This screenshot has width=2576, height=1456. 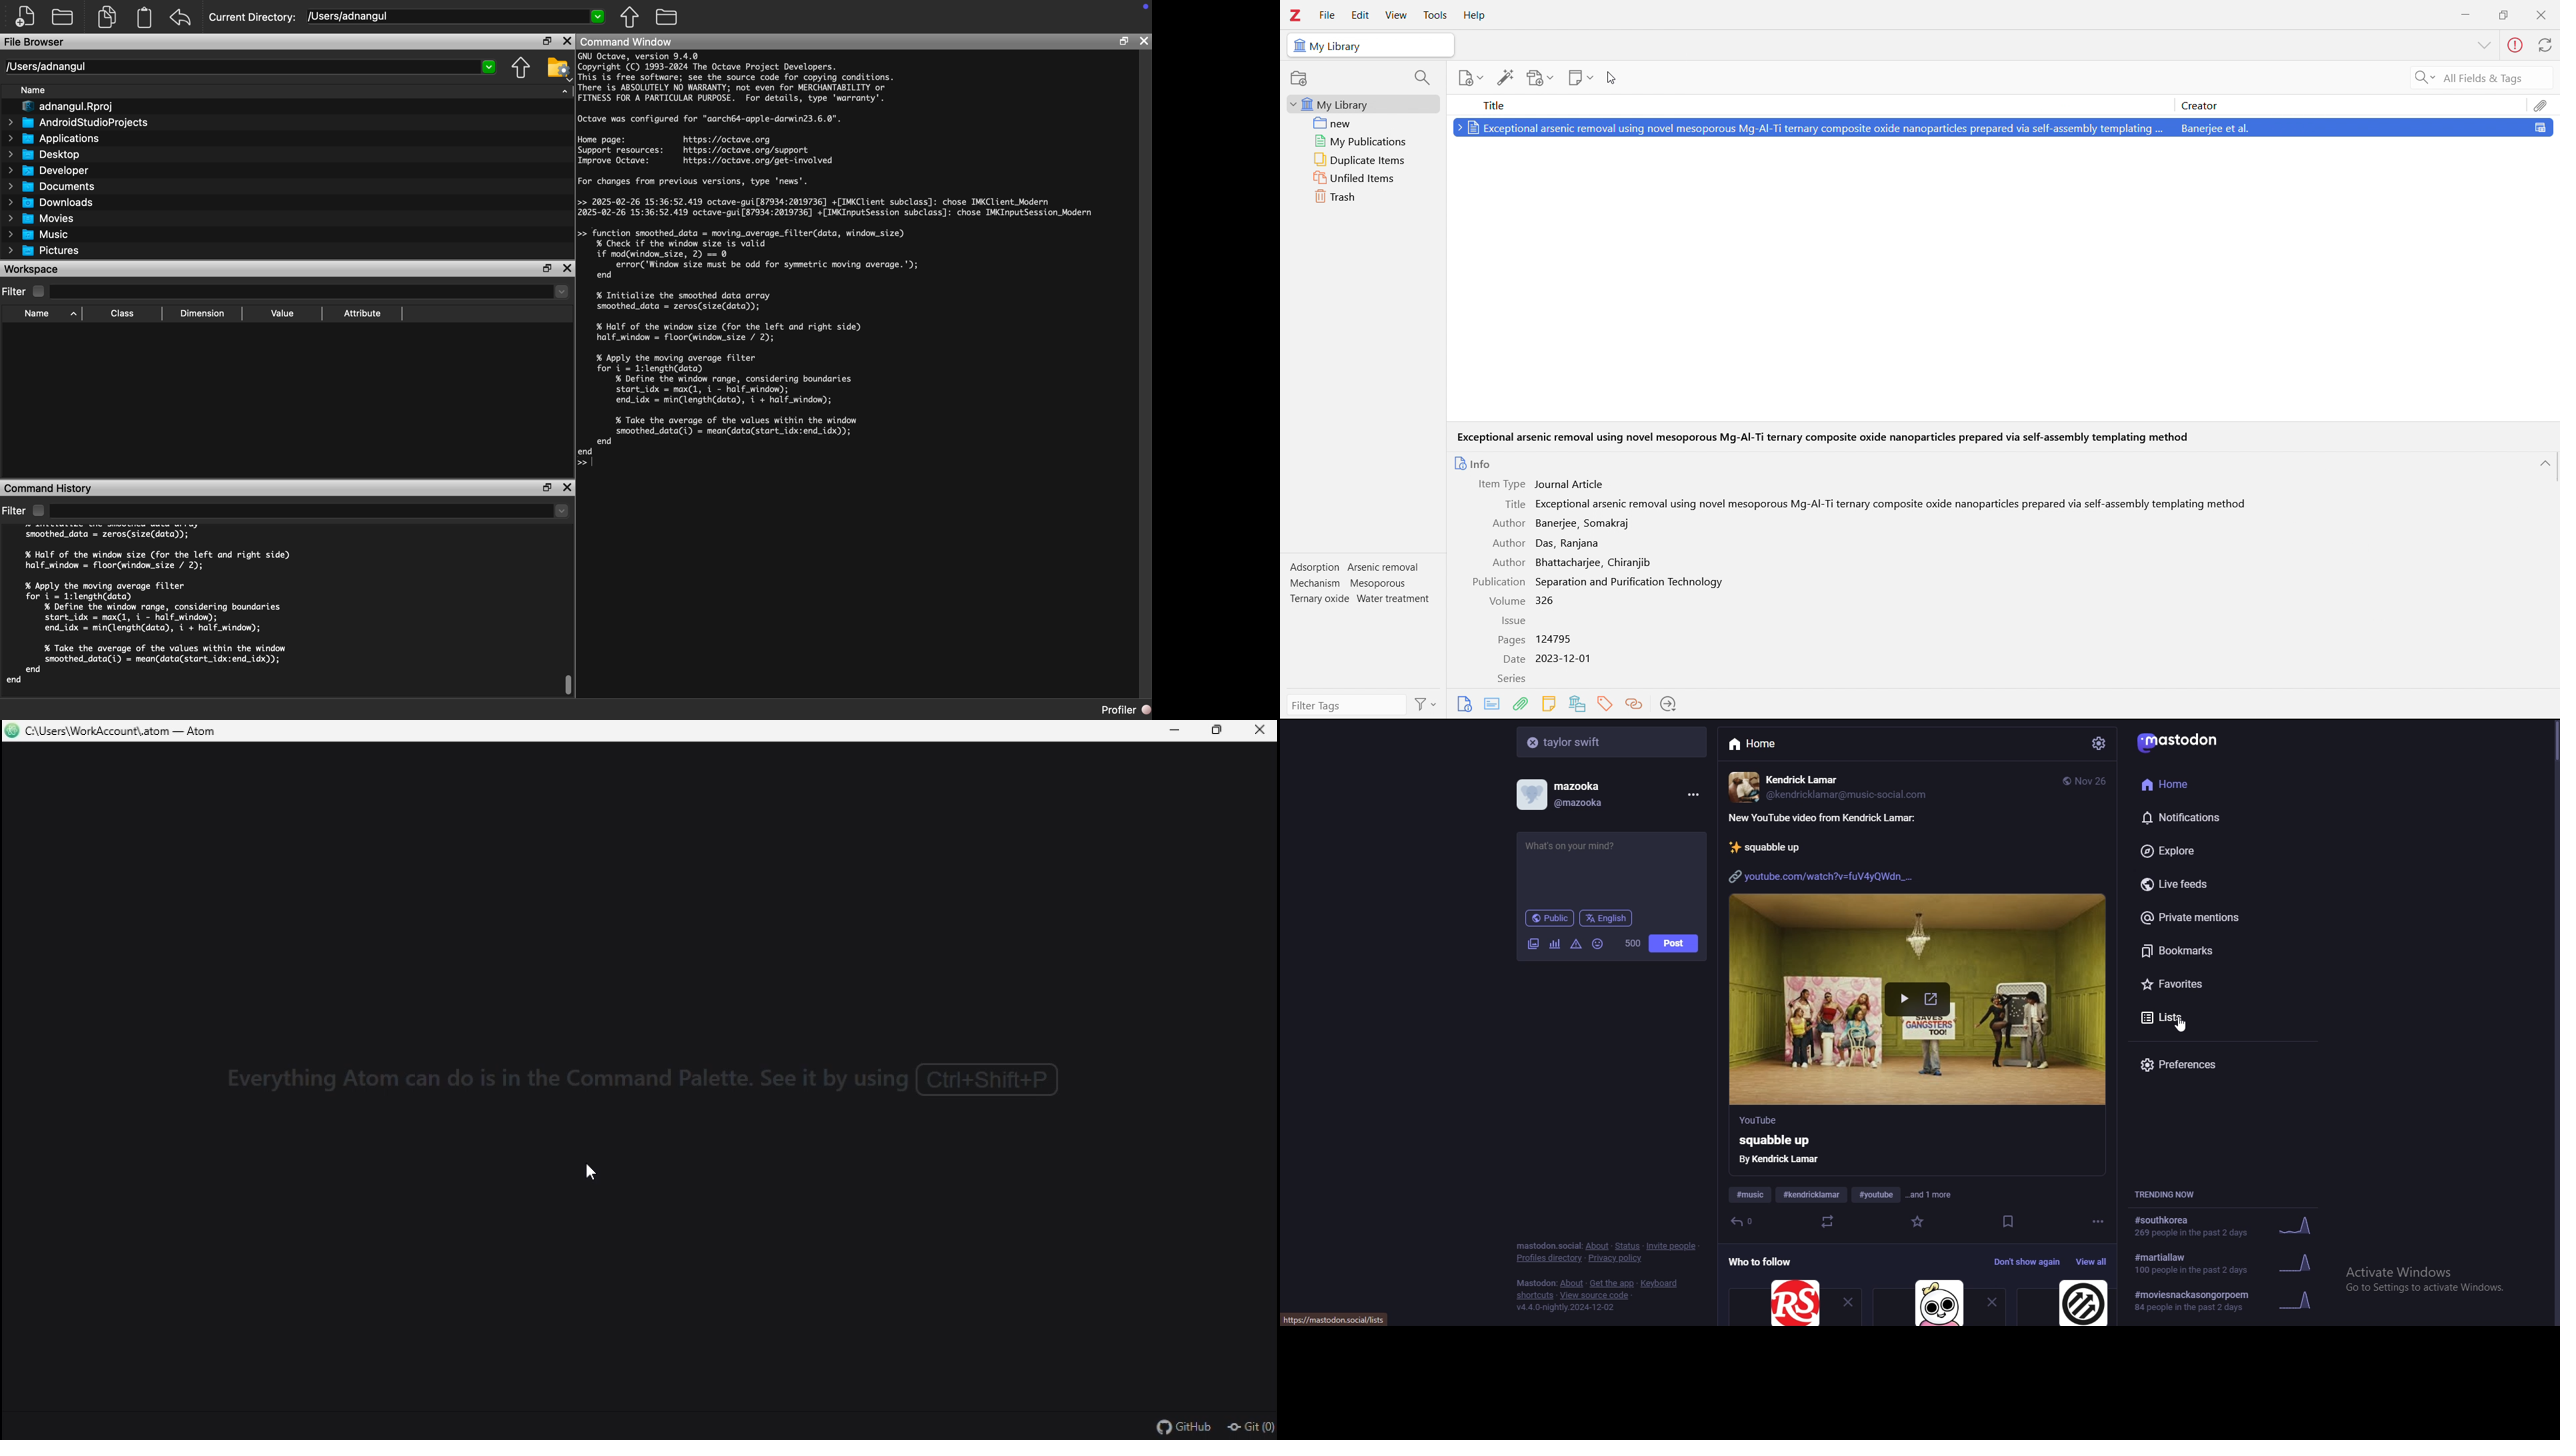 What do you see at coordinates (2172, 1195) in the screenshot?
I see `trending now` at bounding box center [2172, 1195].